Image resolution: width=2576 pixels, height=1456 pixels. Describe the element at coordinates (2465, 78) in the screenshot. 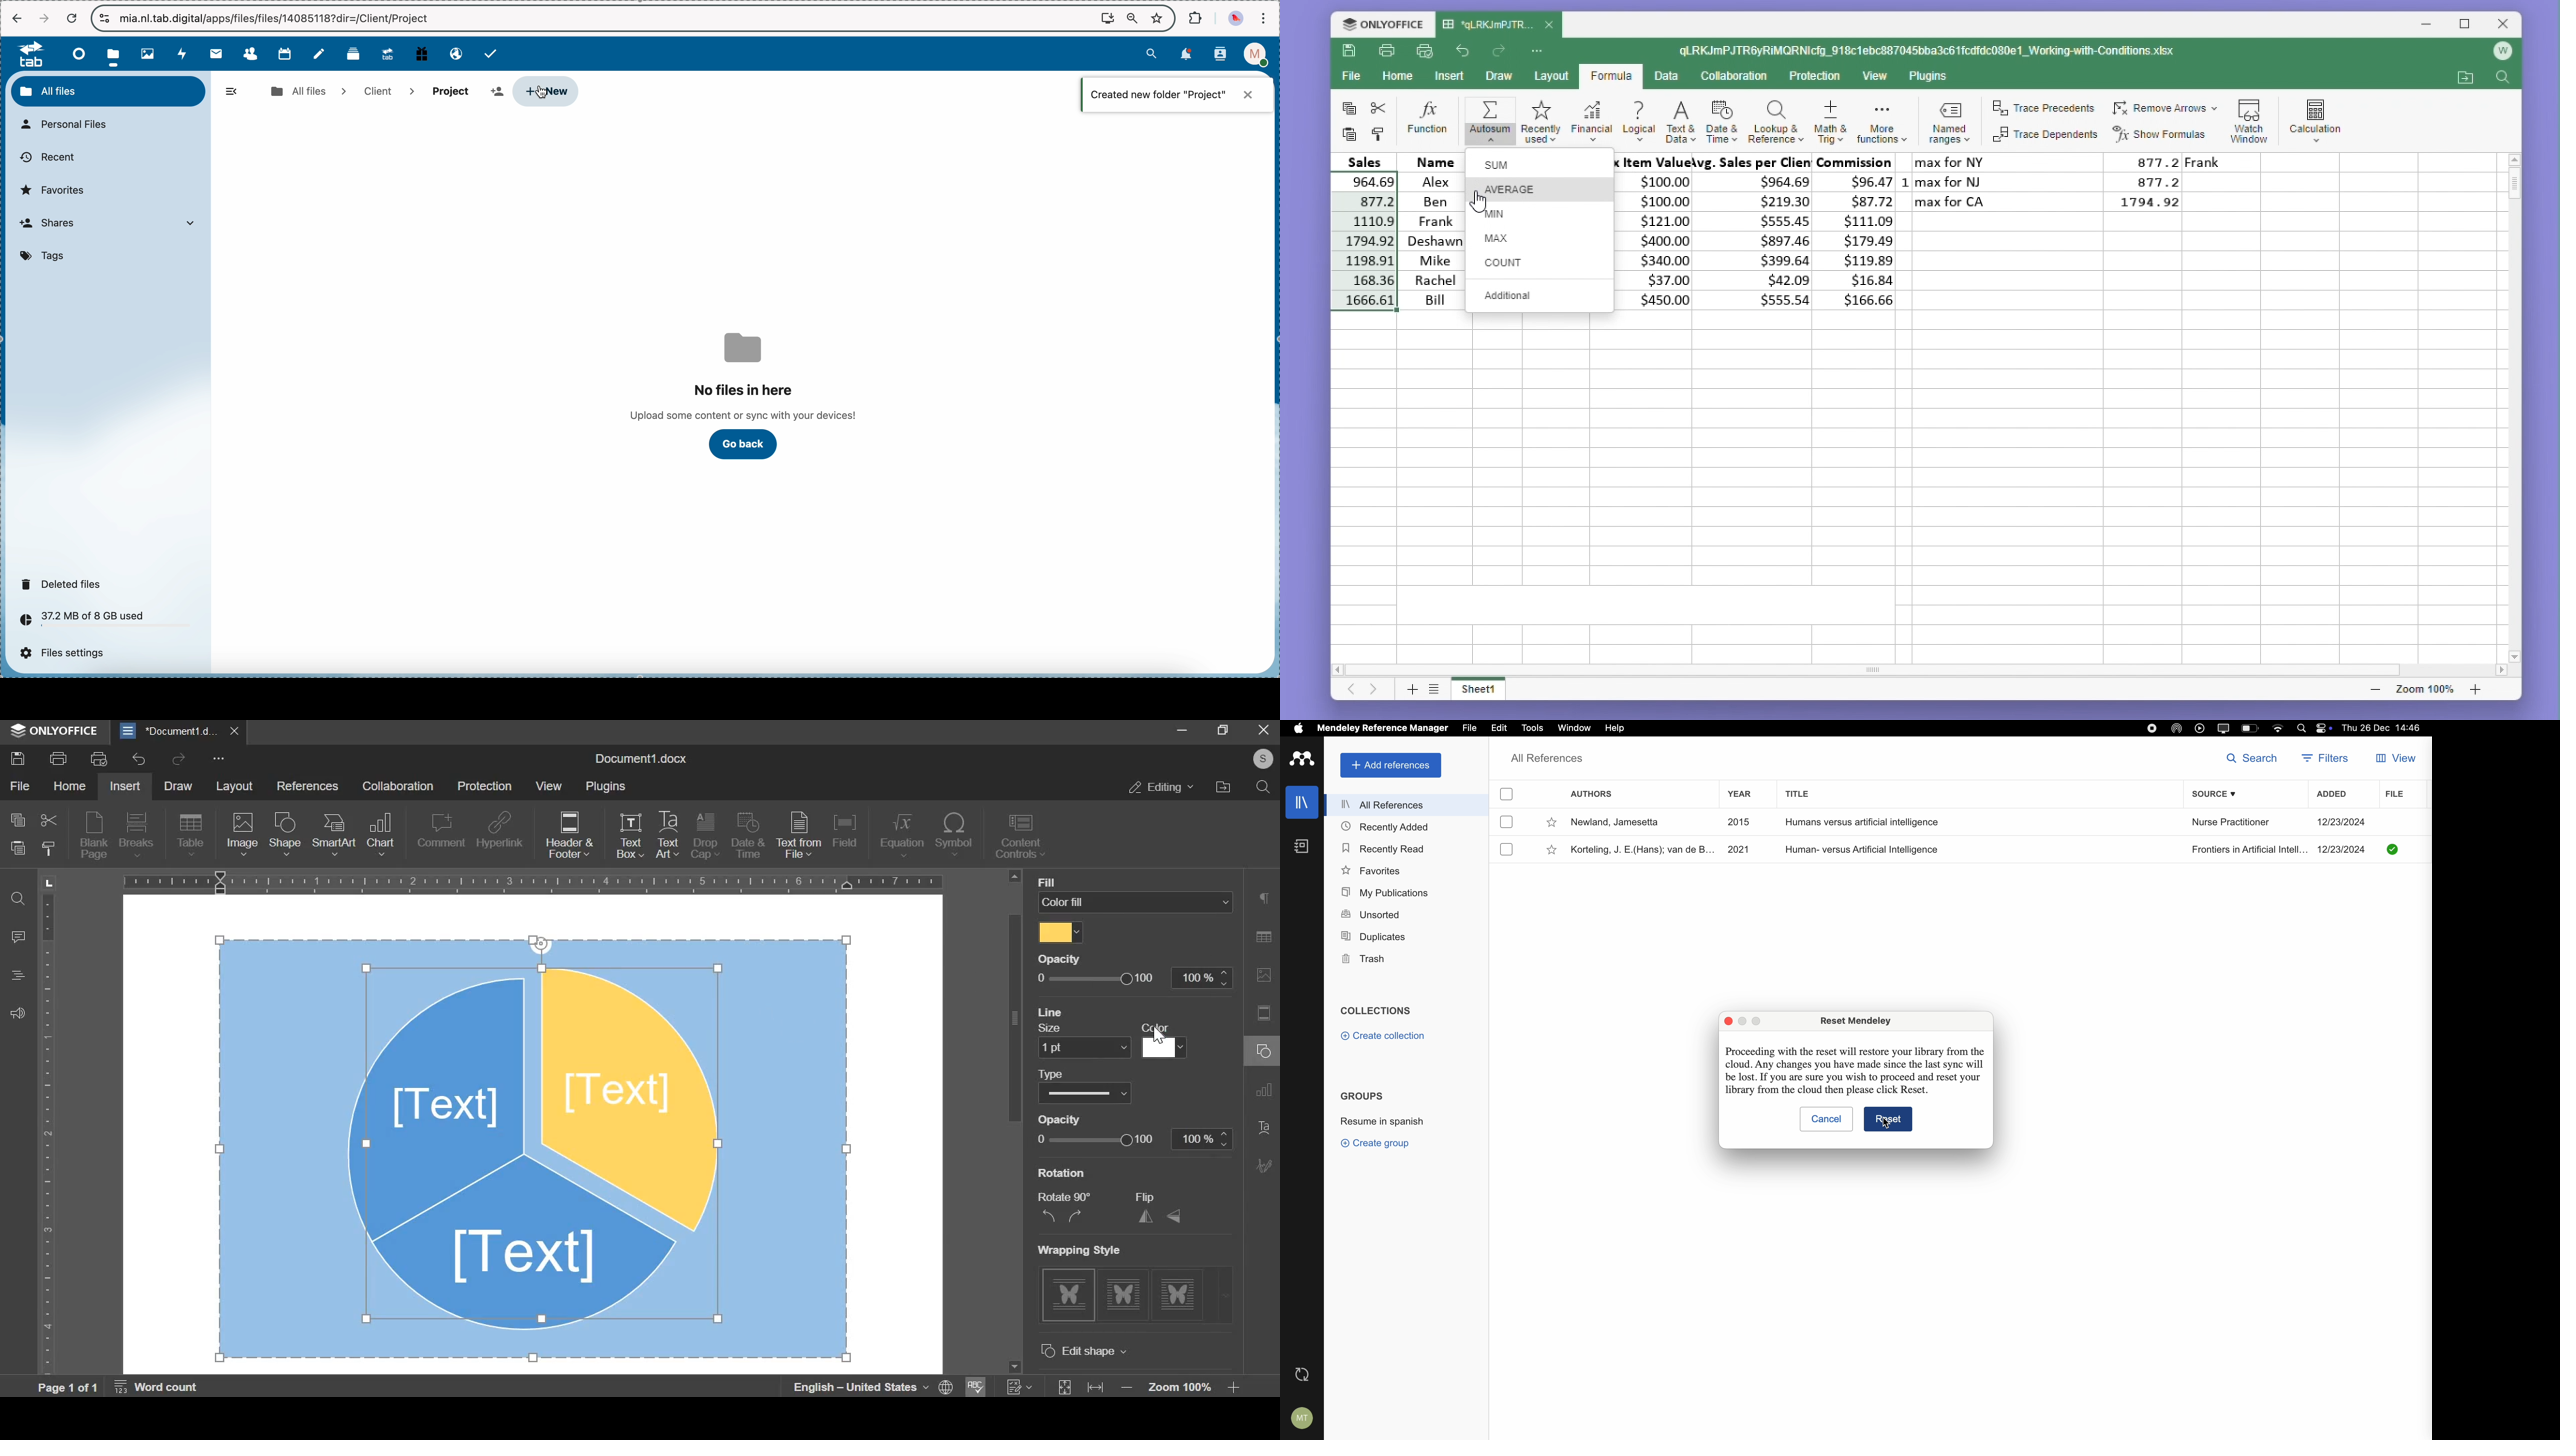

I see `Open my location` at that location.